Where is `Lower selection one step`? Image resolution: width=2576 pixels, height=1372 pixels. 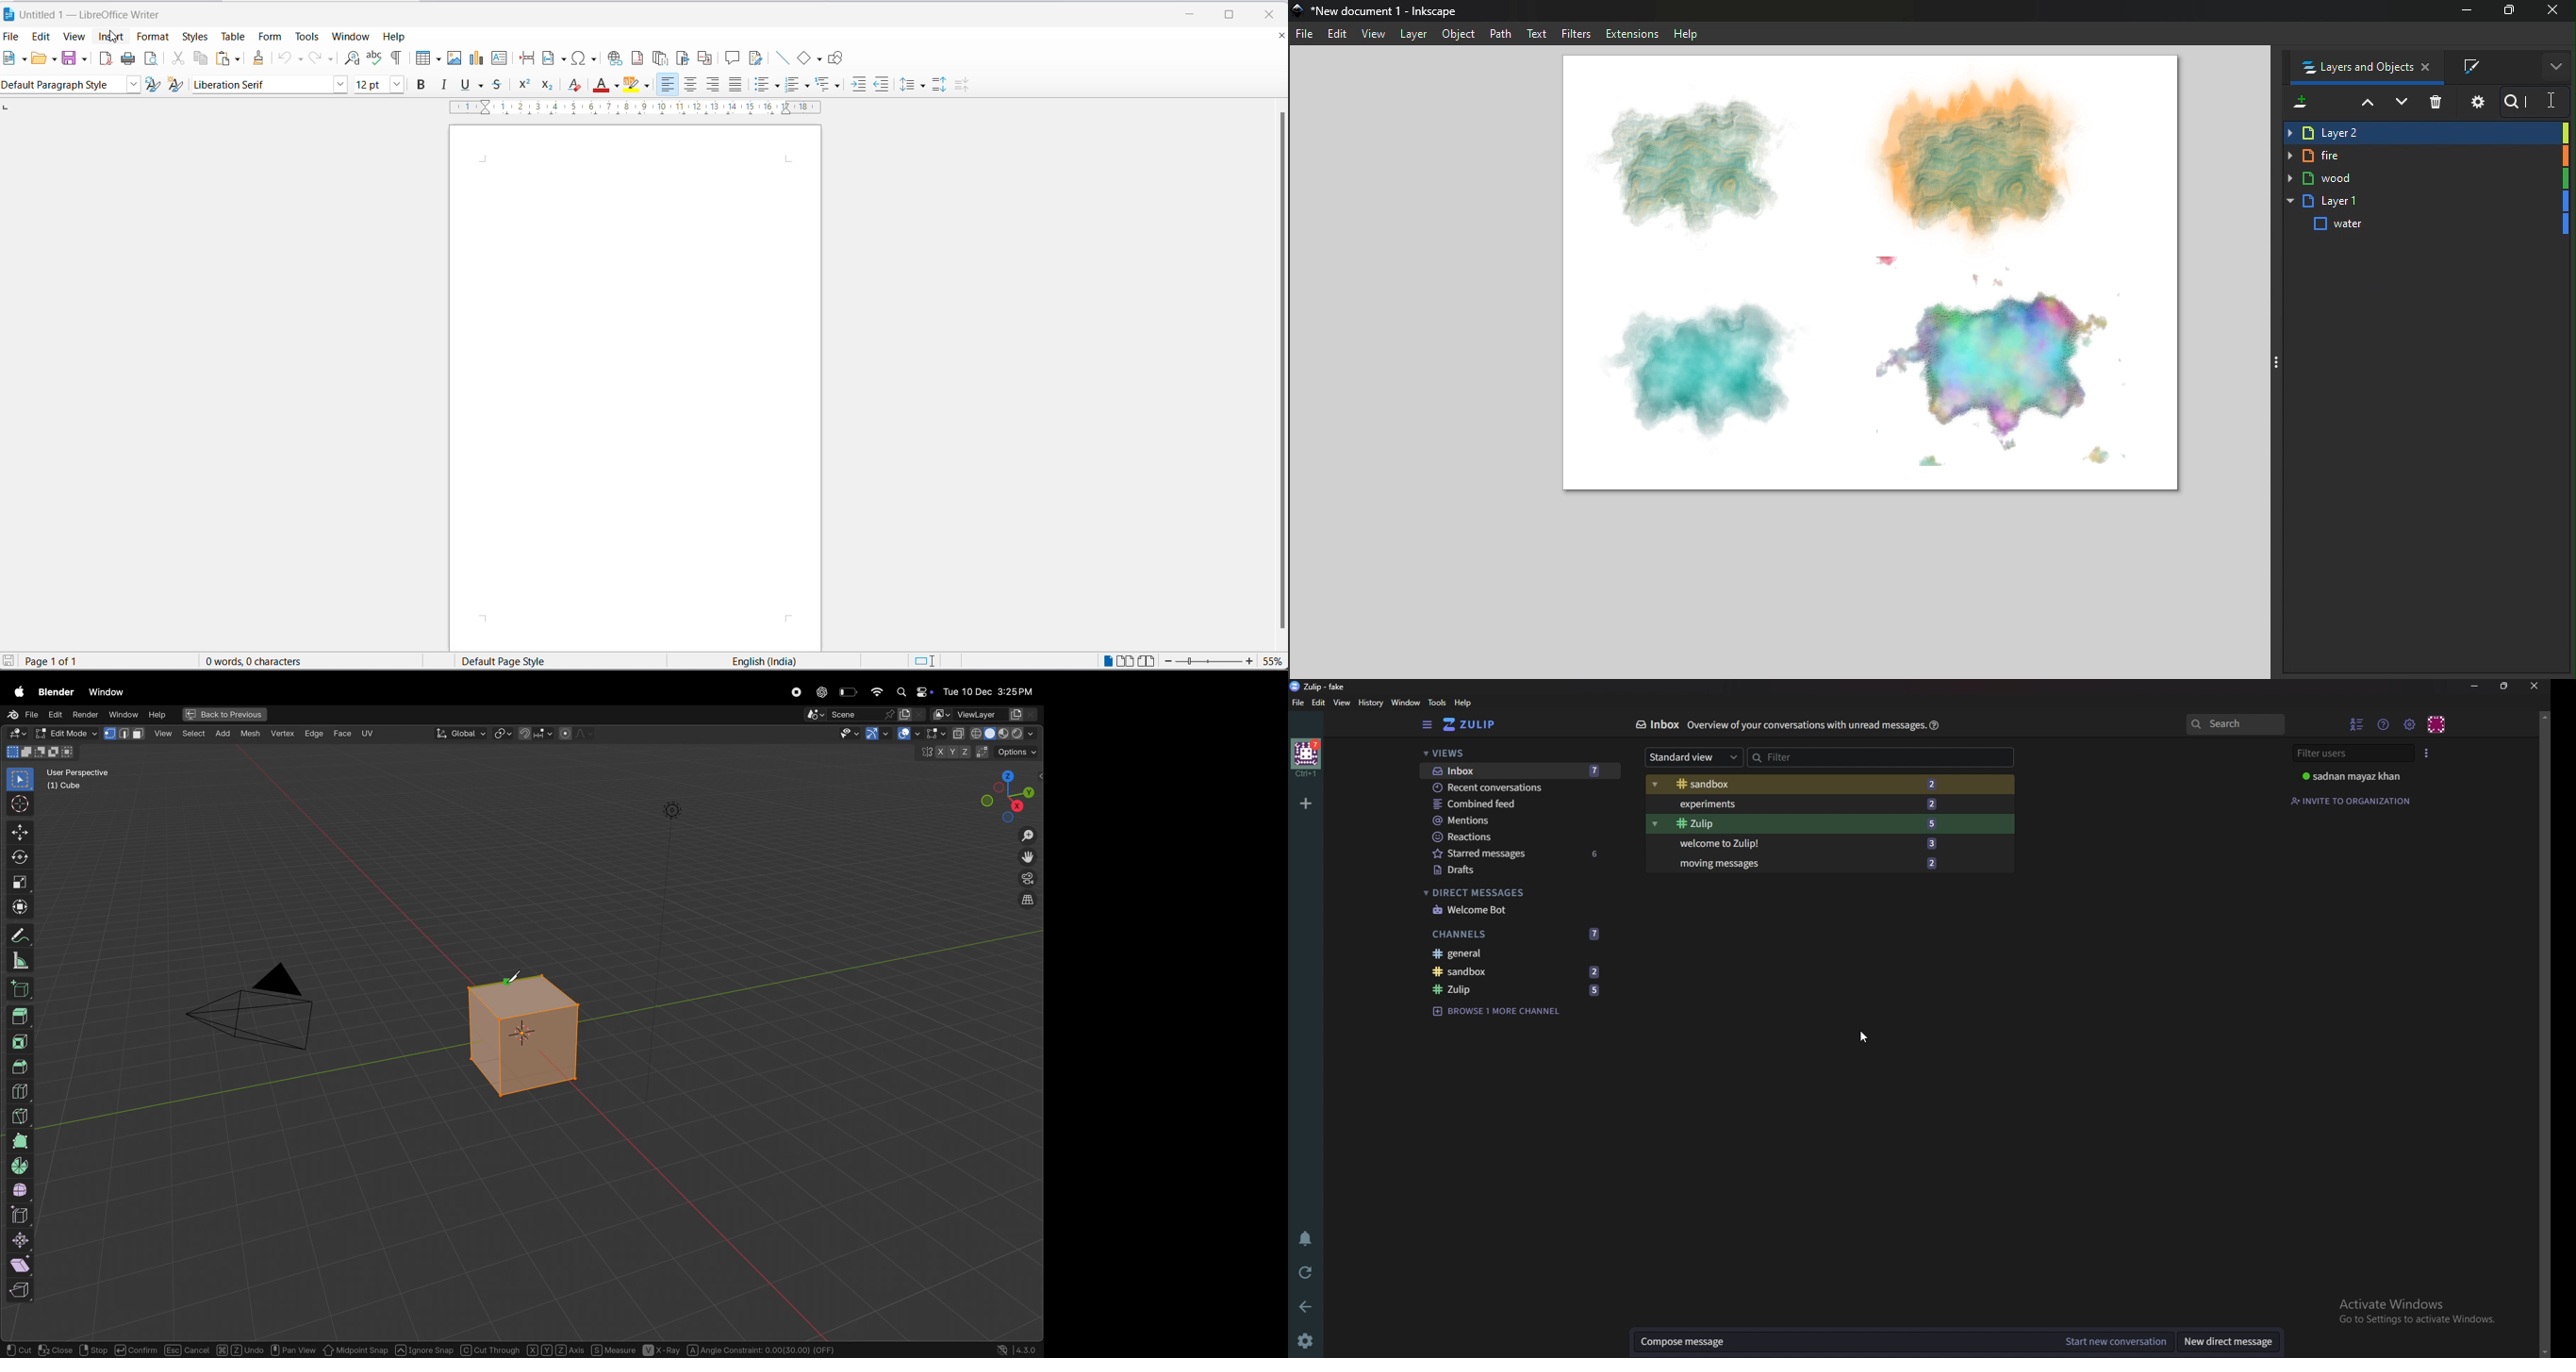 Lower selection one step is located at coordinates (2401, 104).